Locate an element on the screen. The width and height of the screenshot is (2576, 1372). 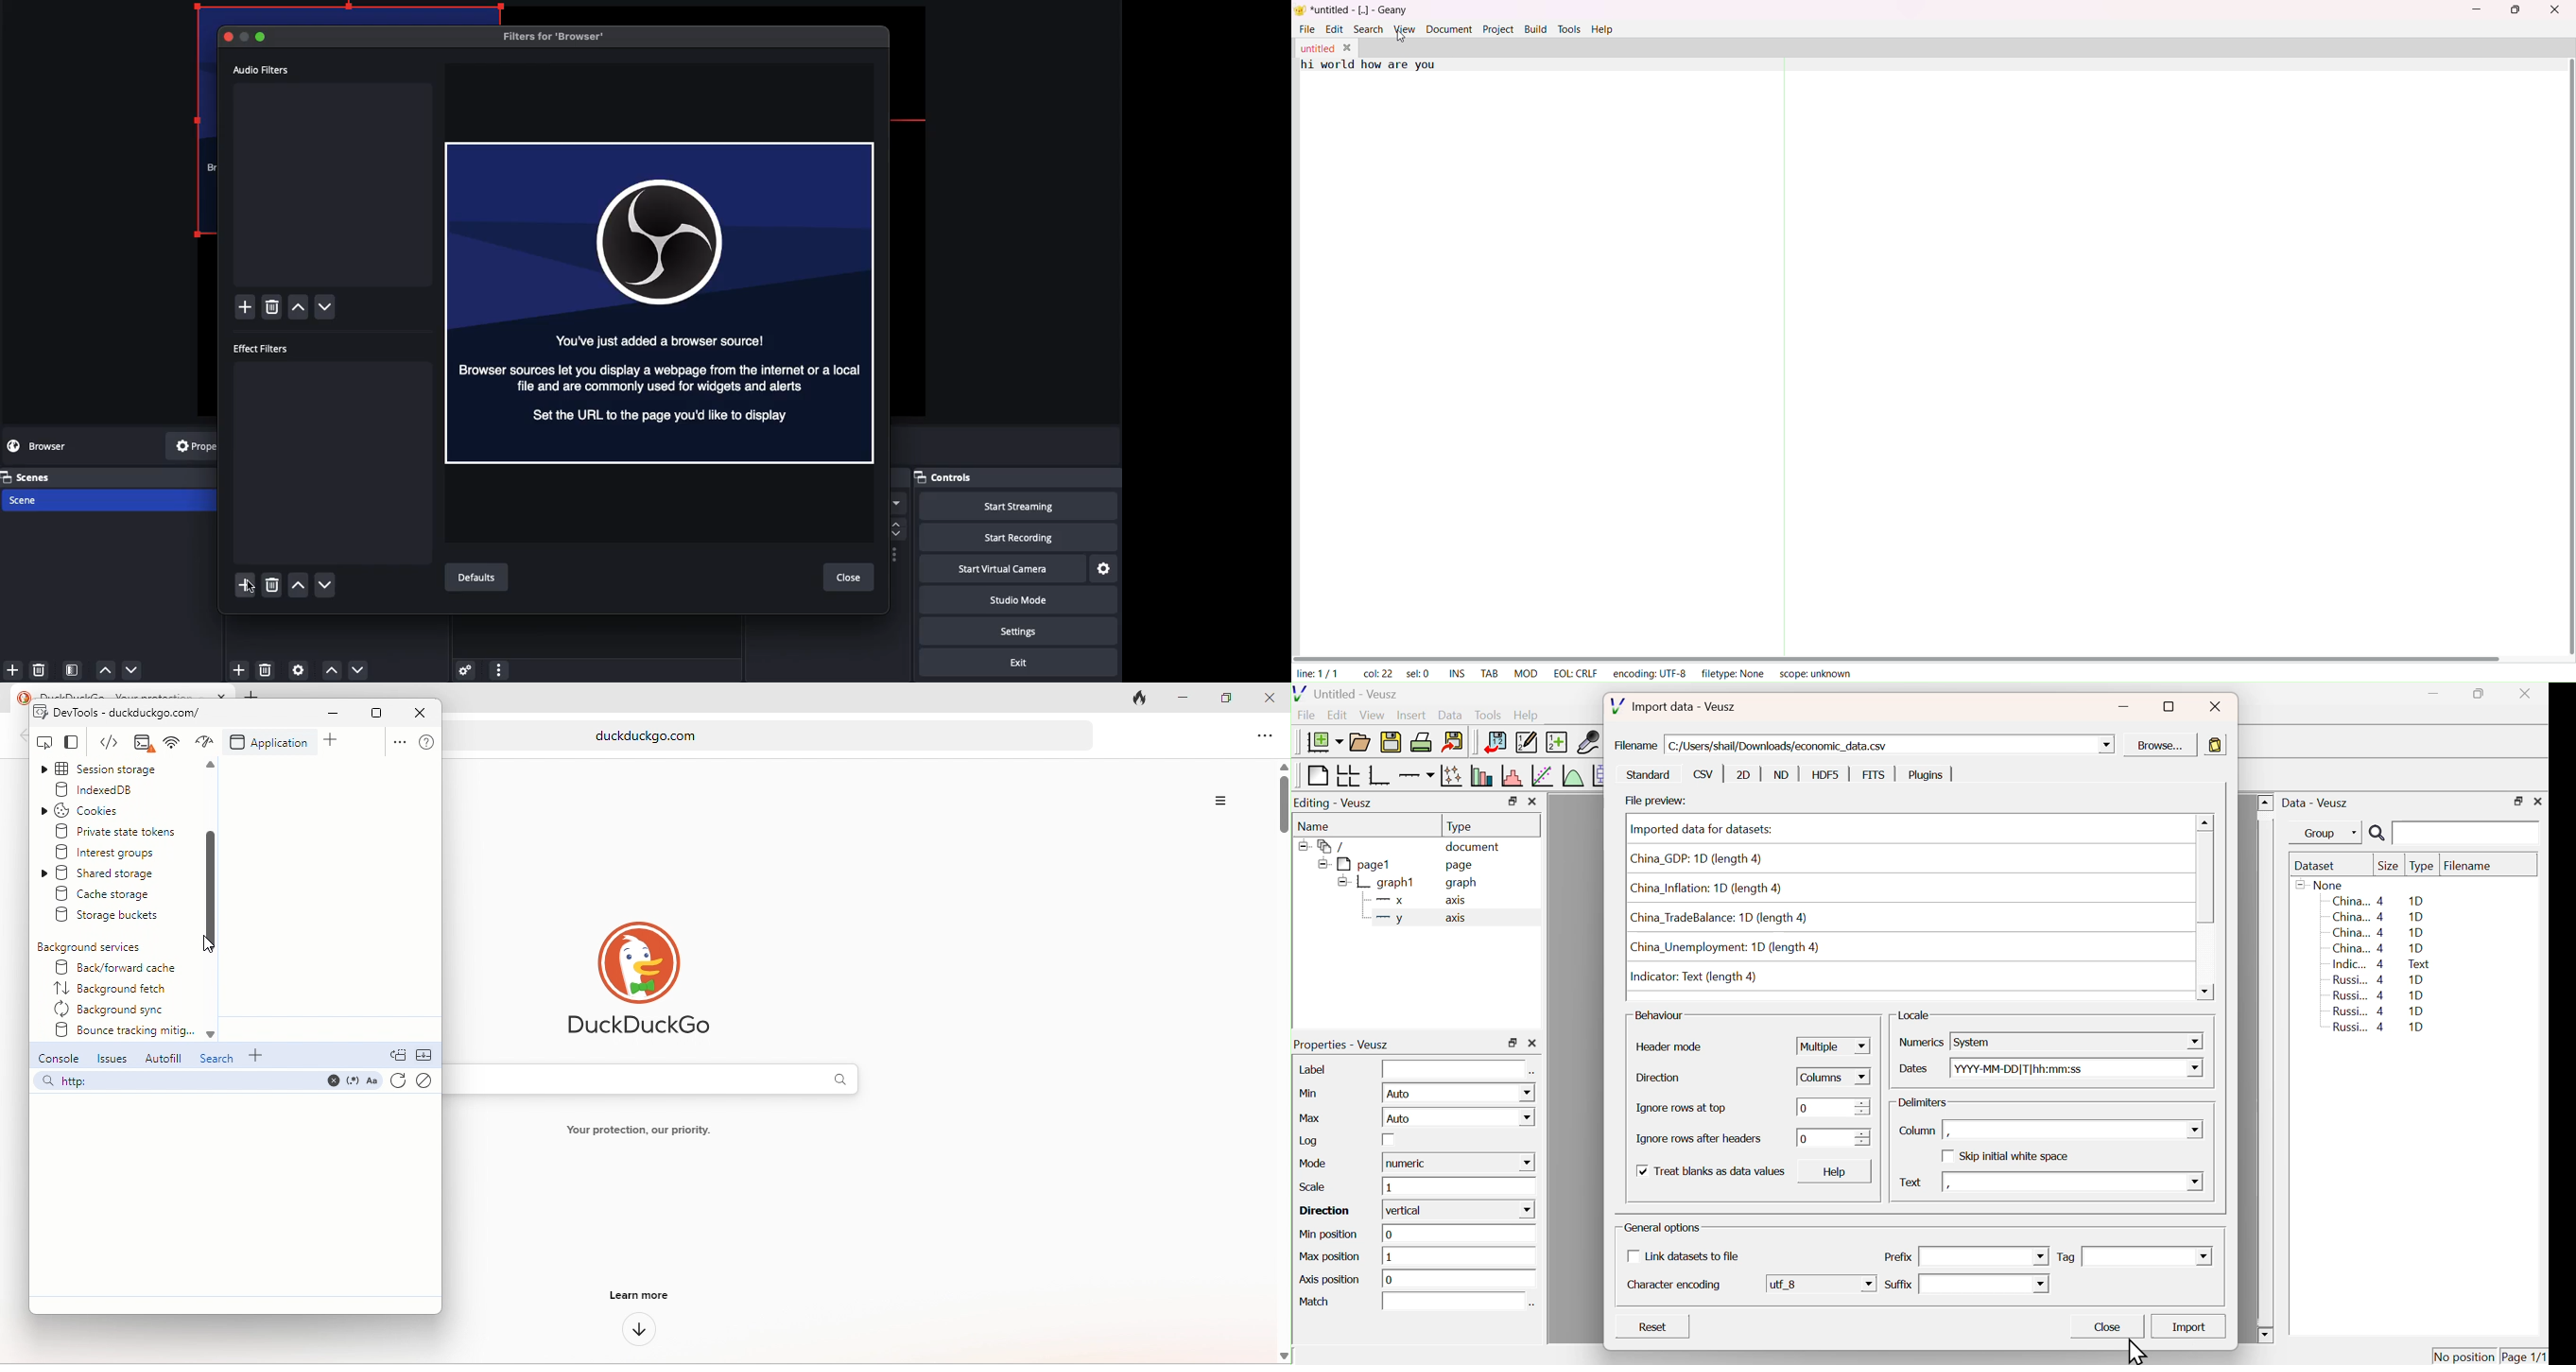
Move down is located at coordinates (356, 670).